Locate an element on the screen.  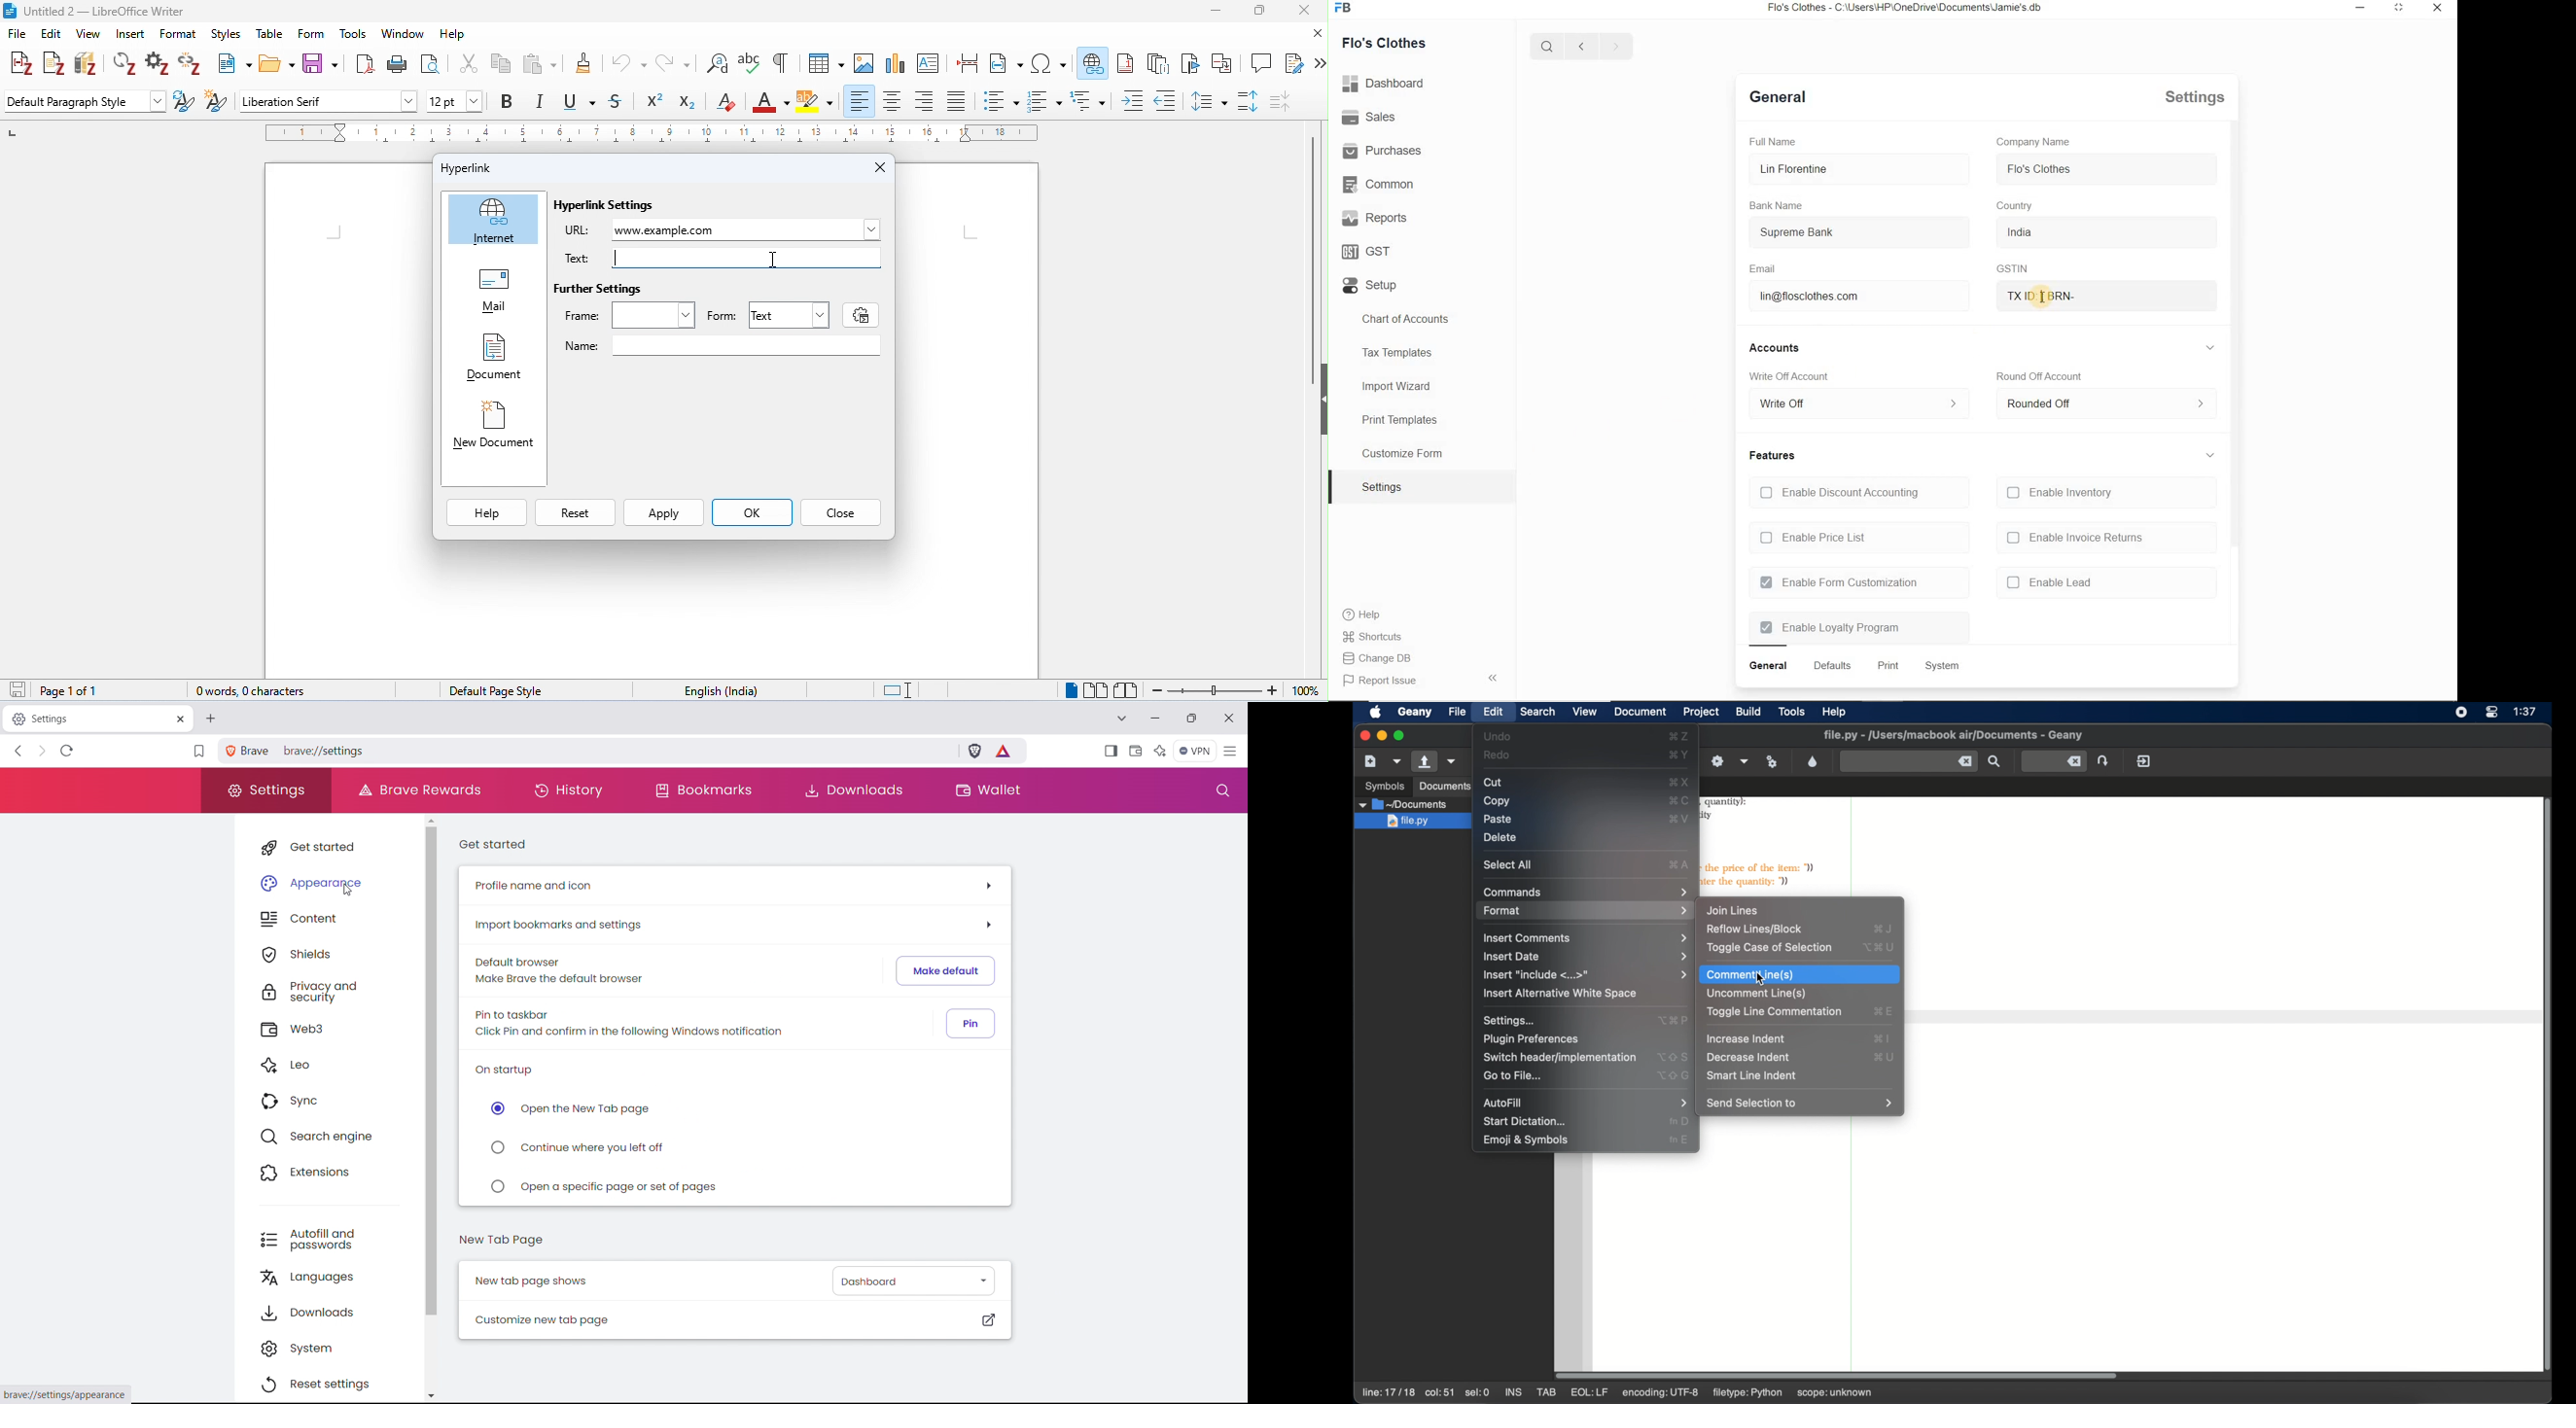
Print Templates is located at coordinates (1398, 419).